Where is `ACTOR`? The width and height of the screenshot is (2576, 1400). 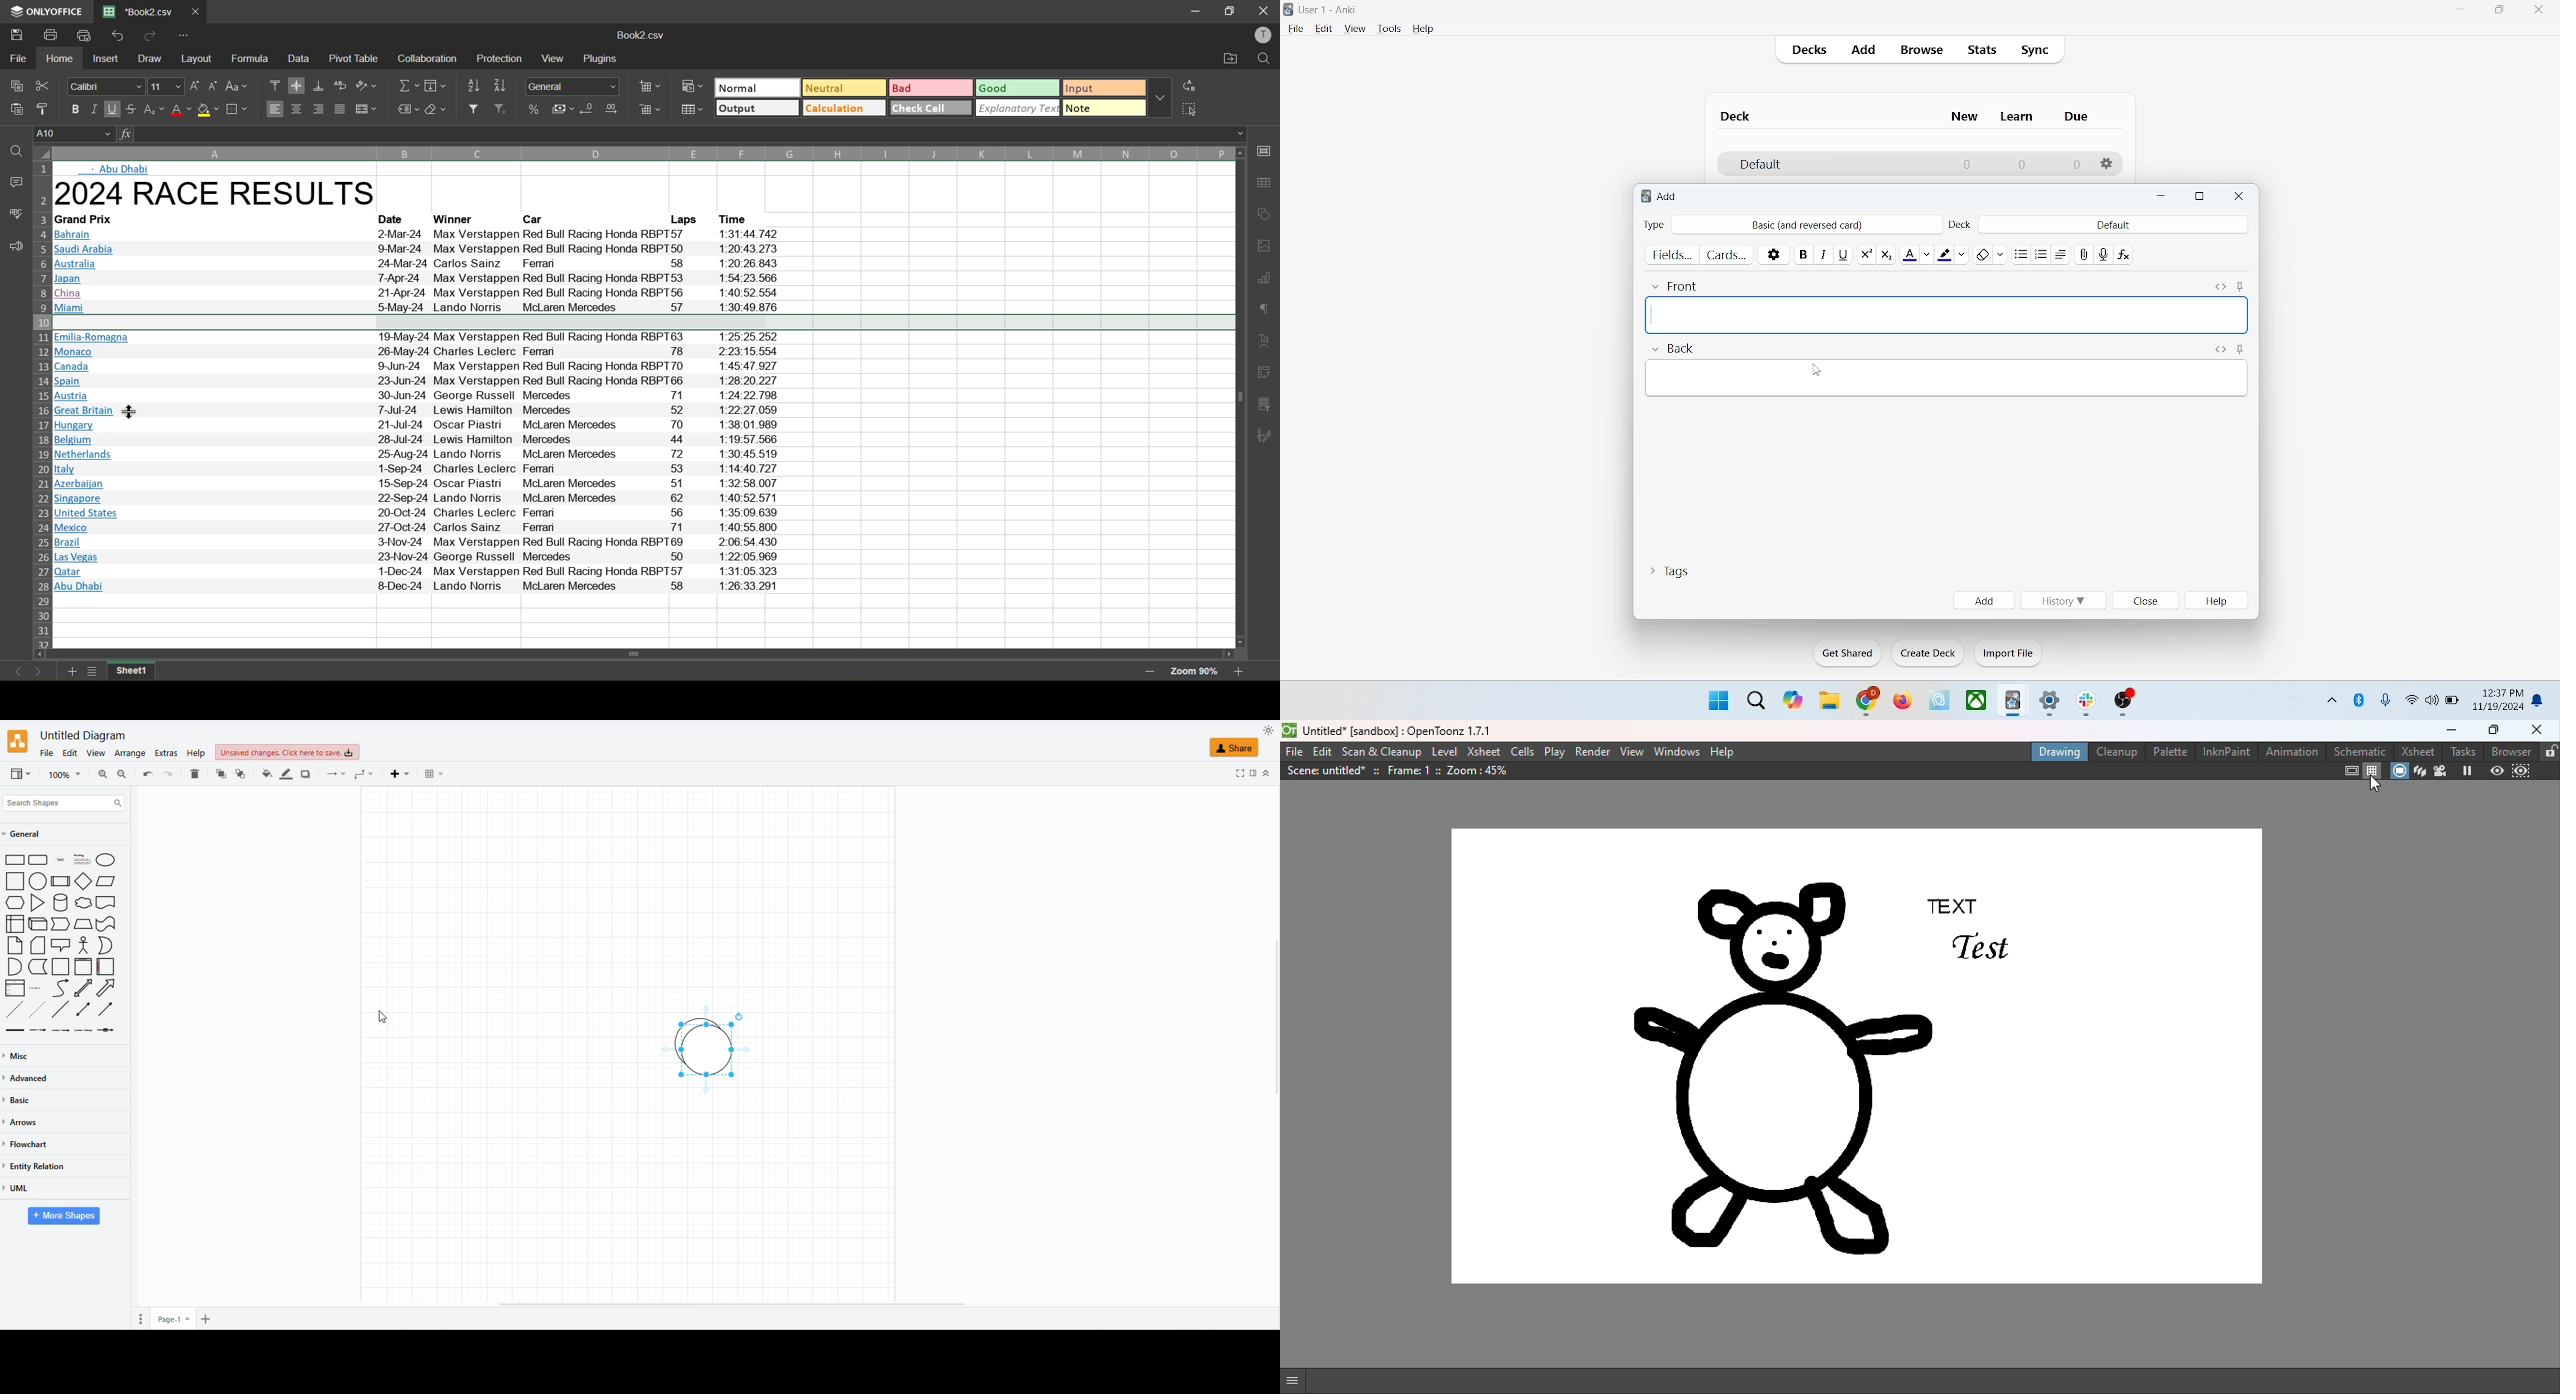 ACTOR is located at coordinates (84, 945).